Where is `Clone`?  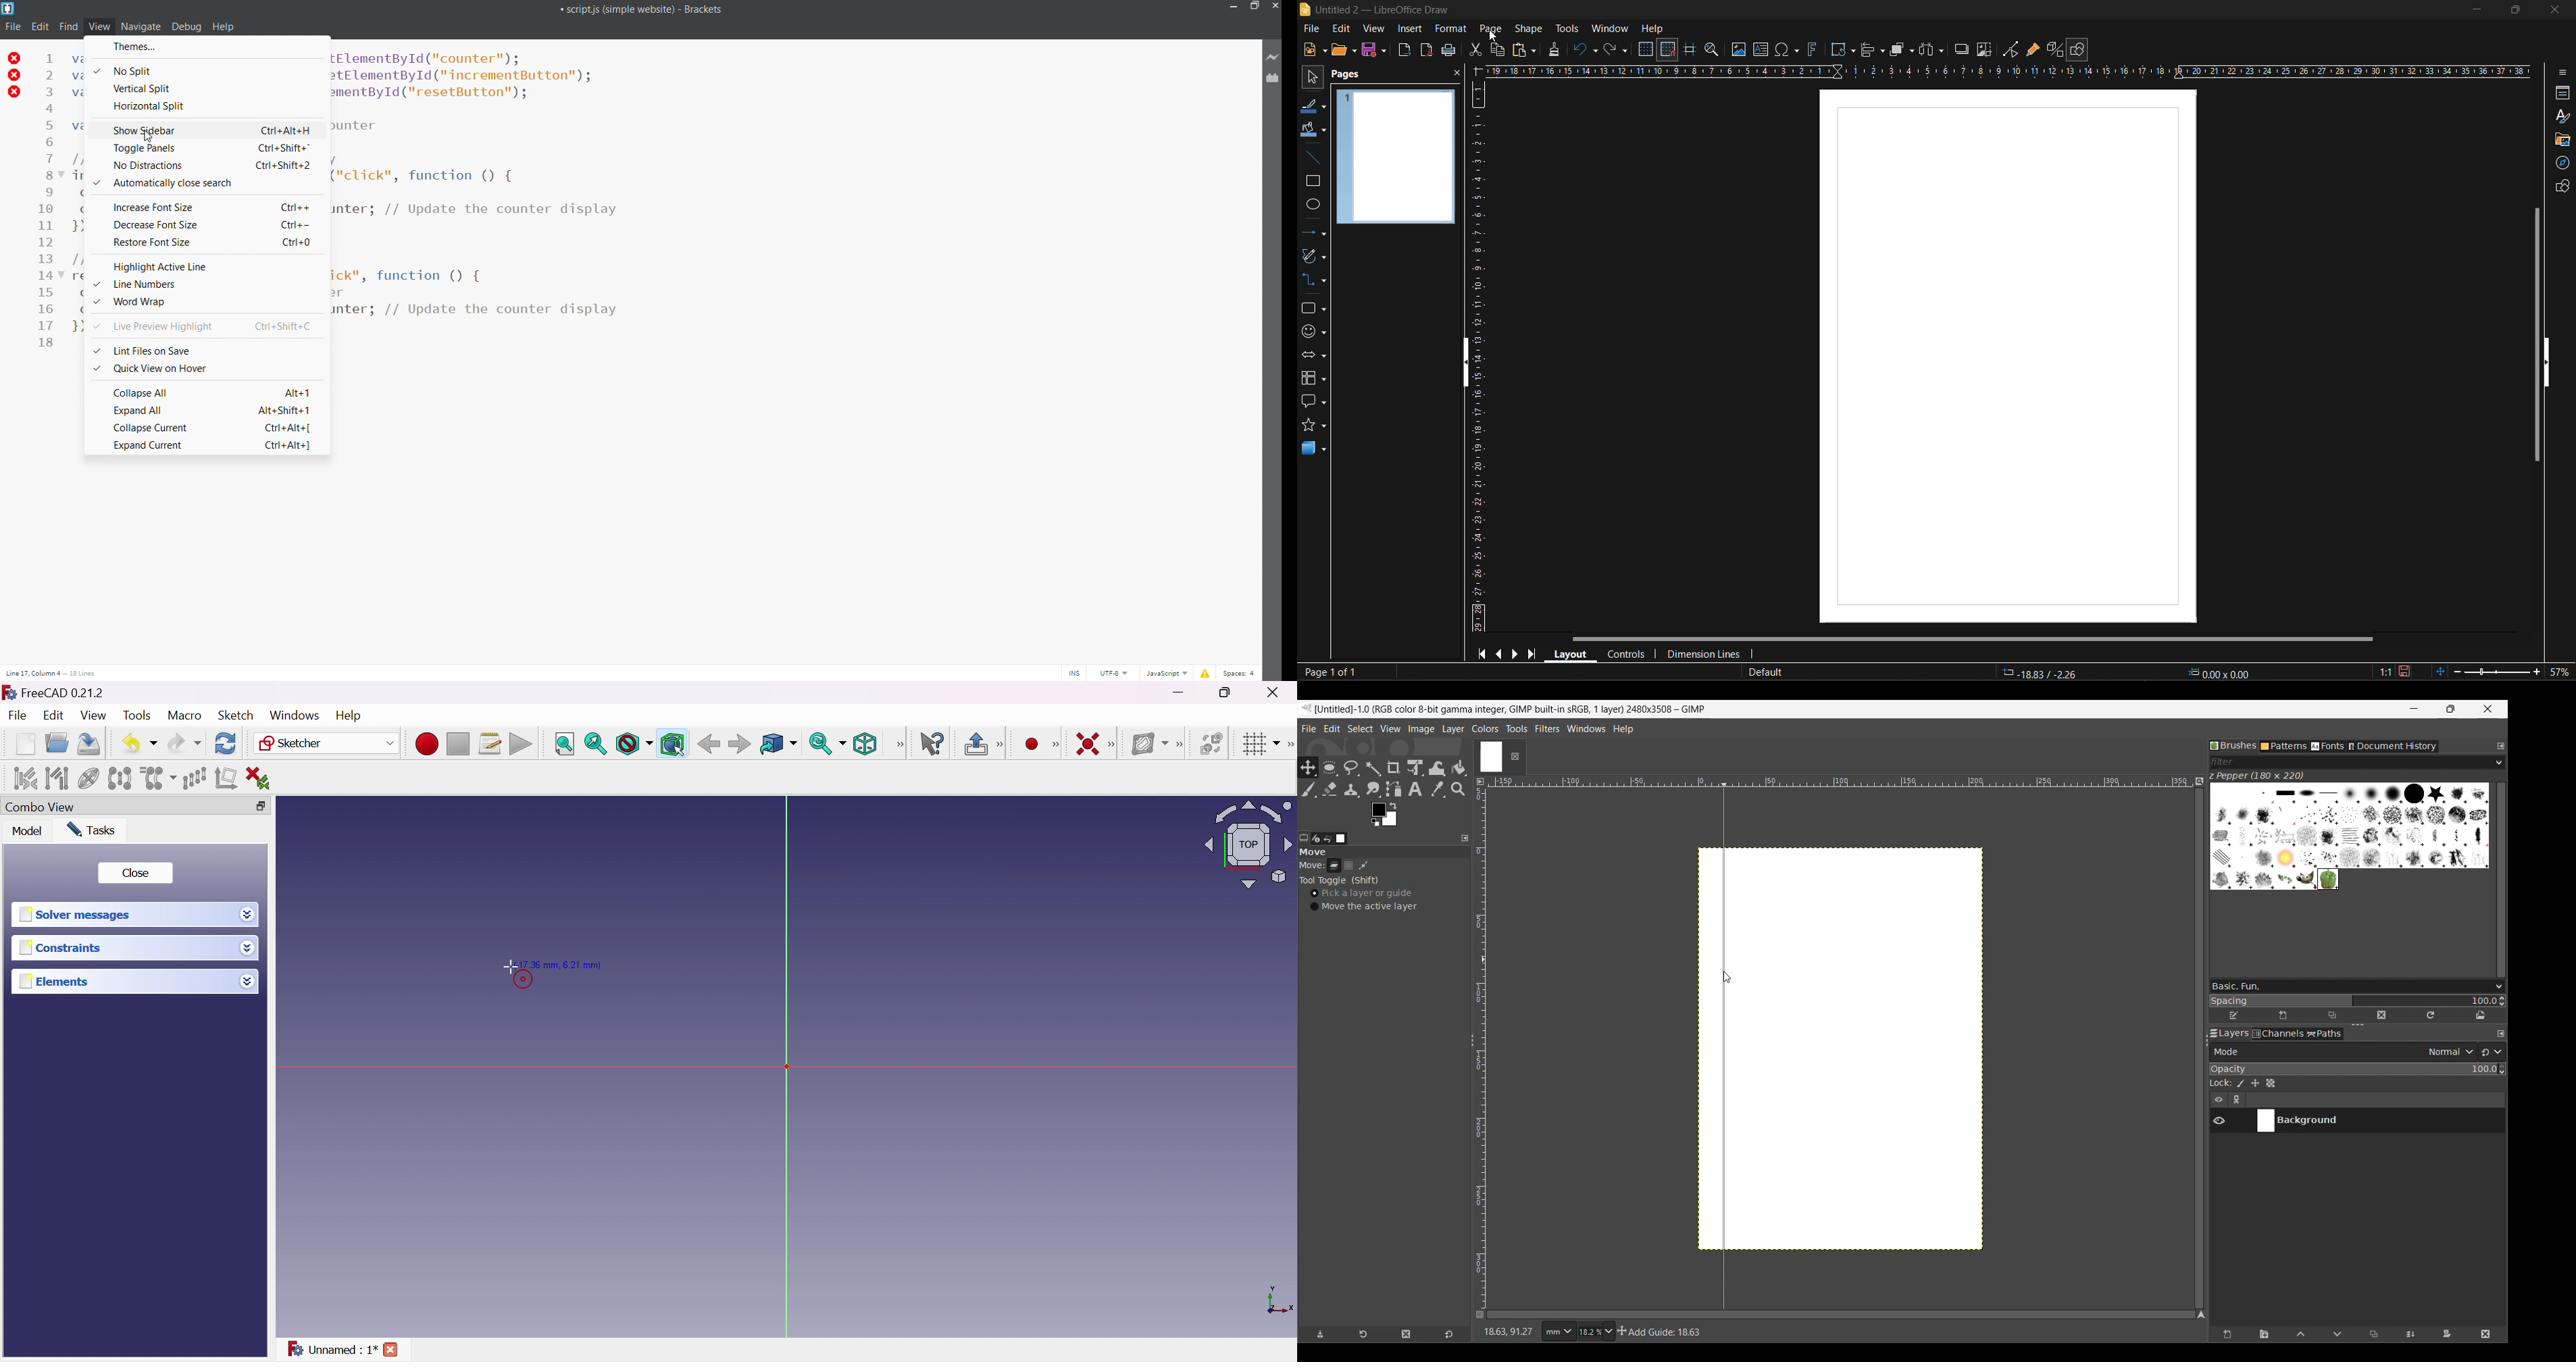 Clone is located at coordinates (157, 778).